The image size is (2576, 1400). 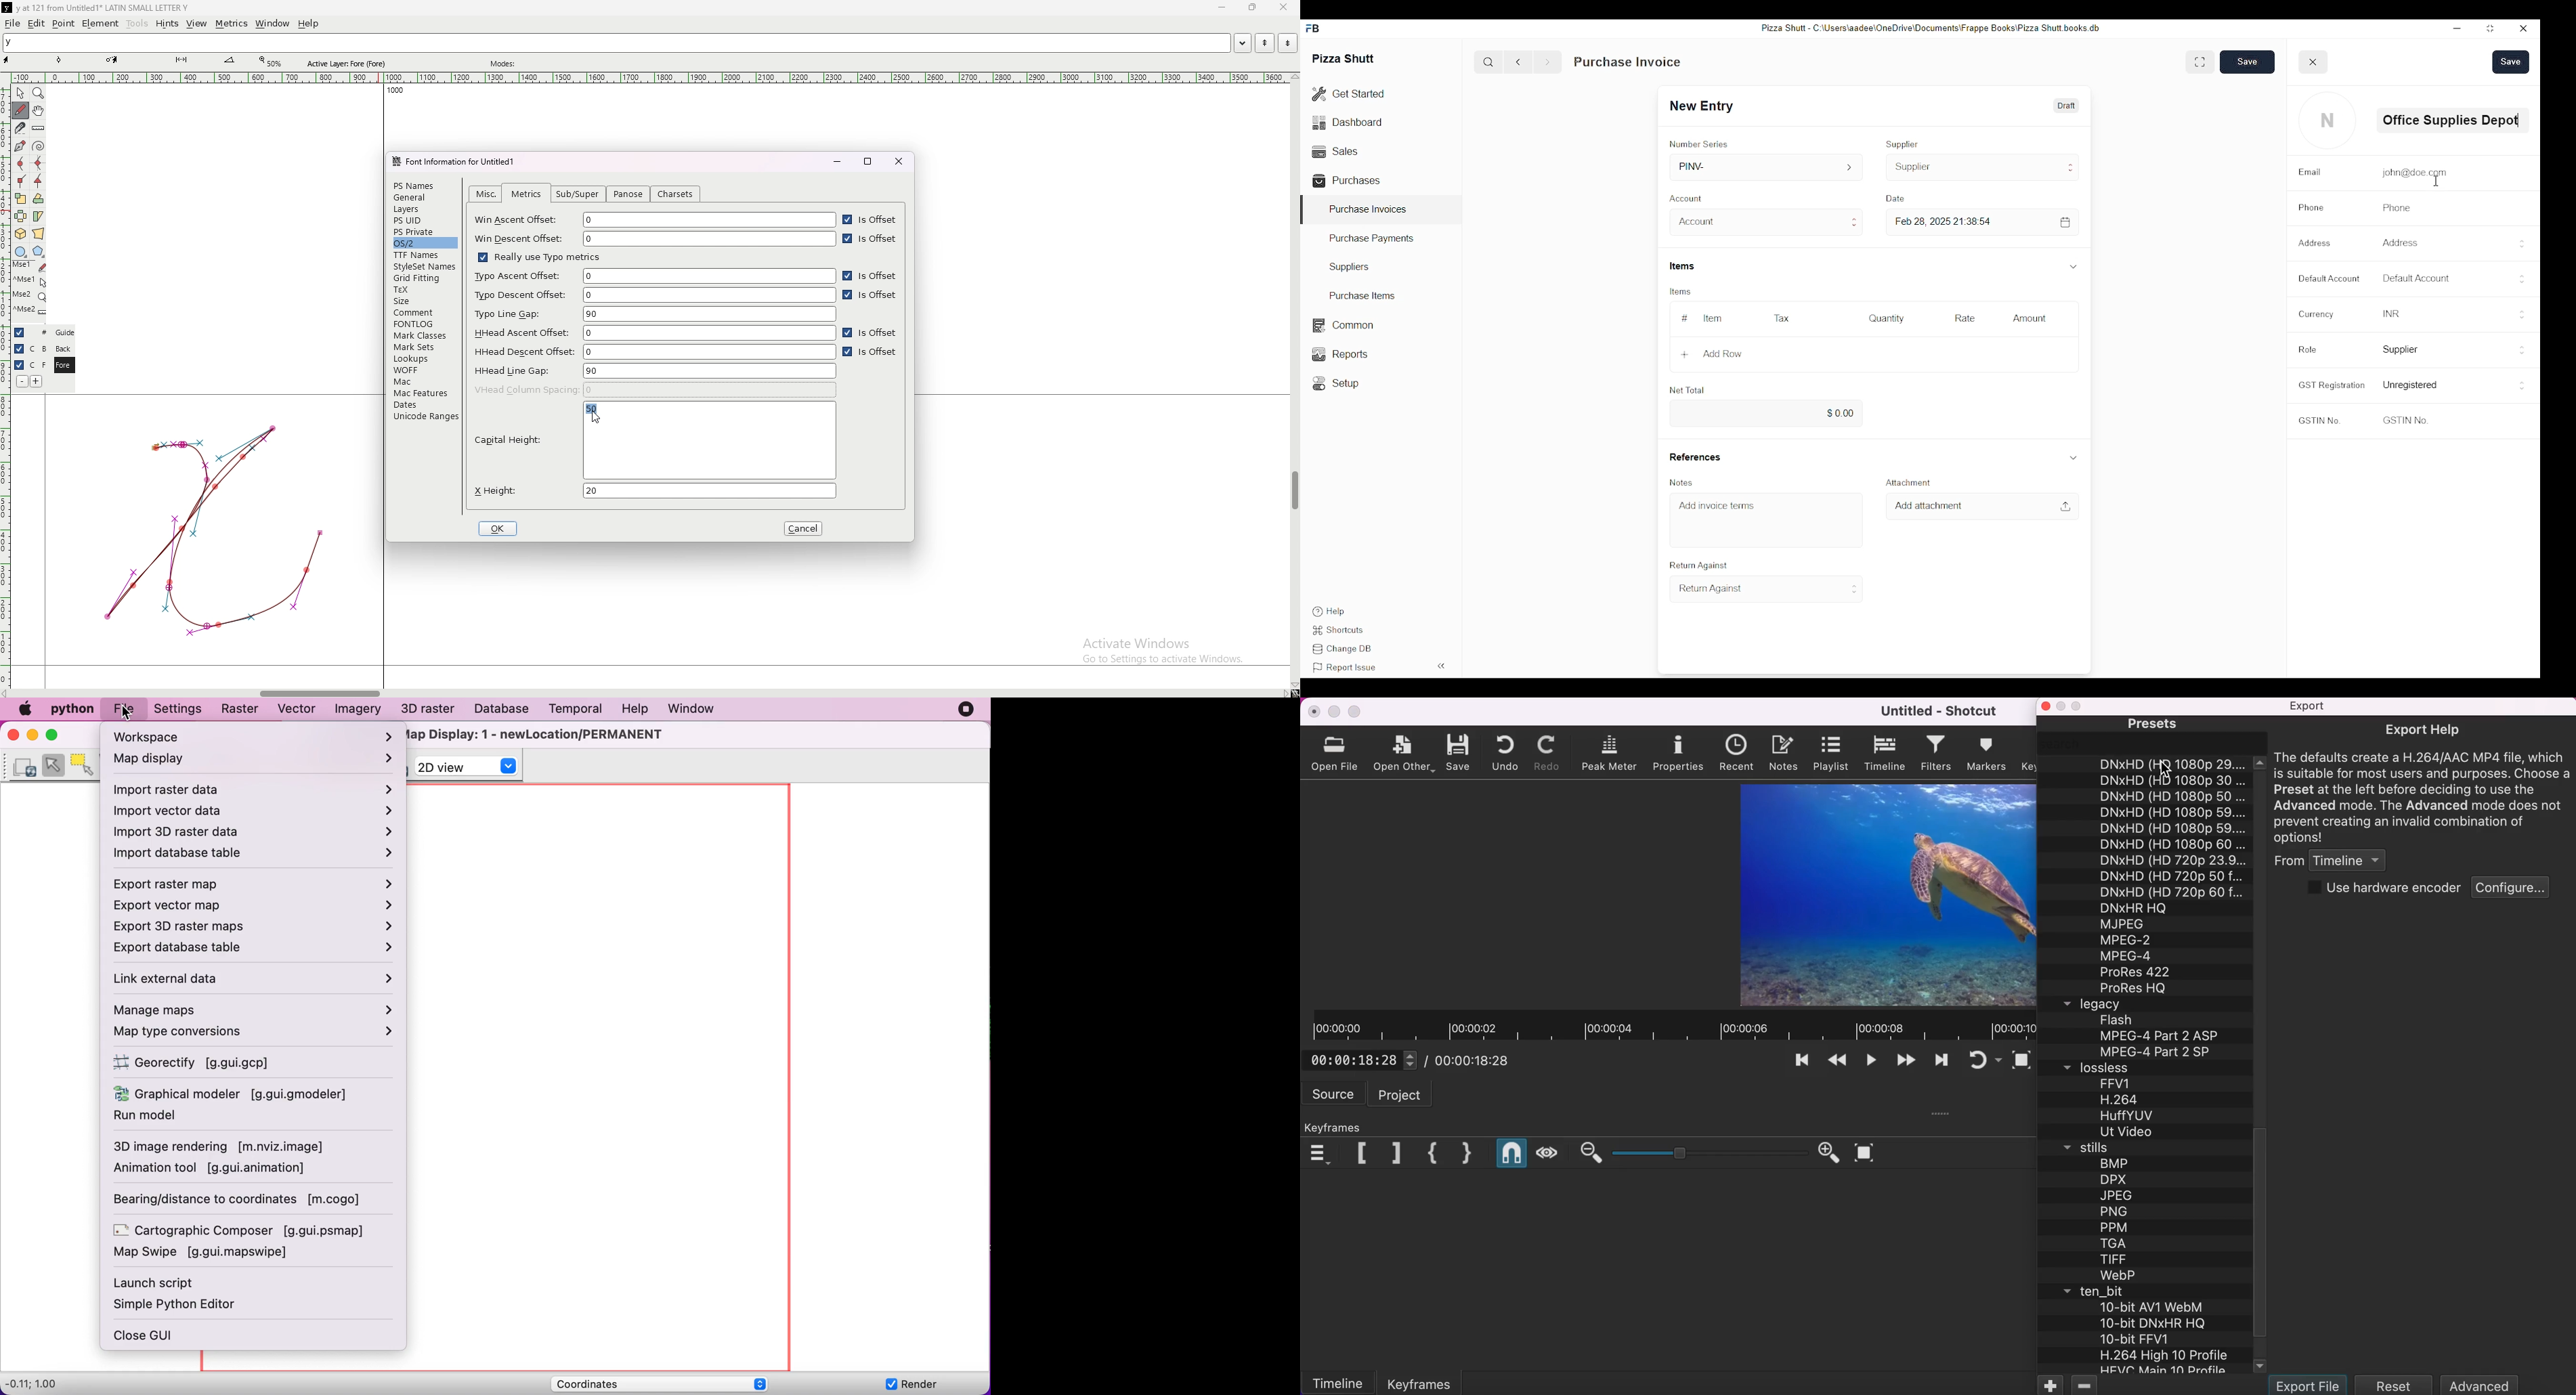 I want to click on buttons, so click(x=2523, y=352).